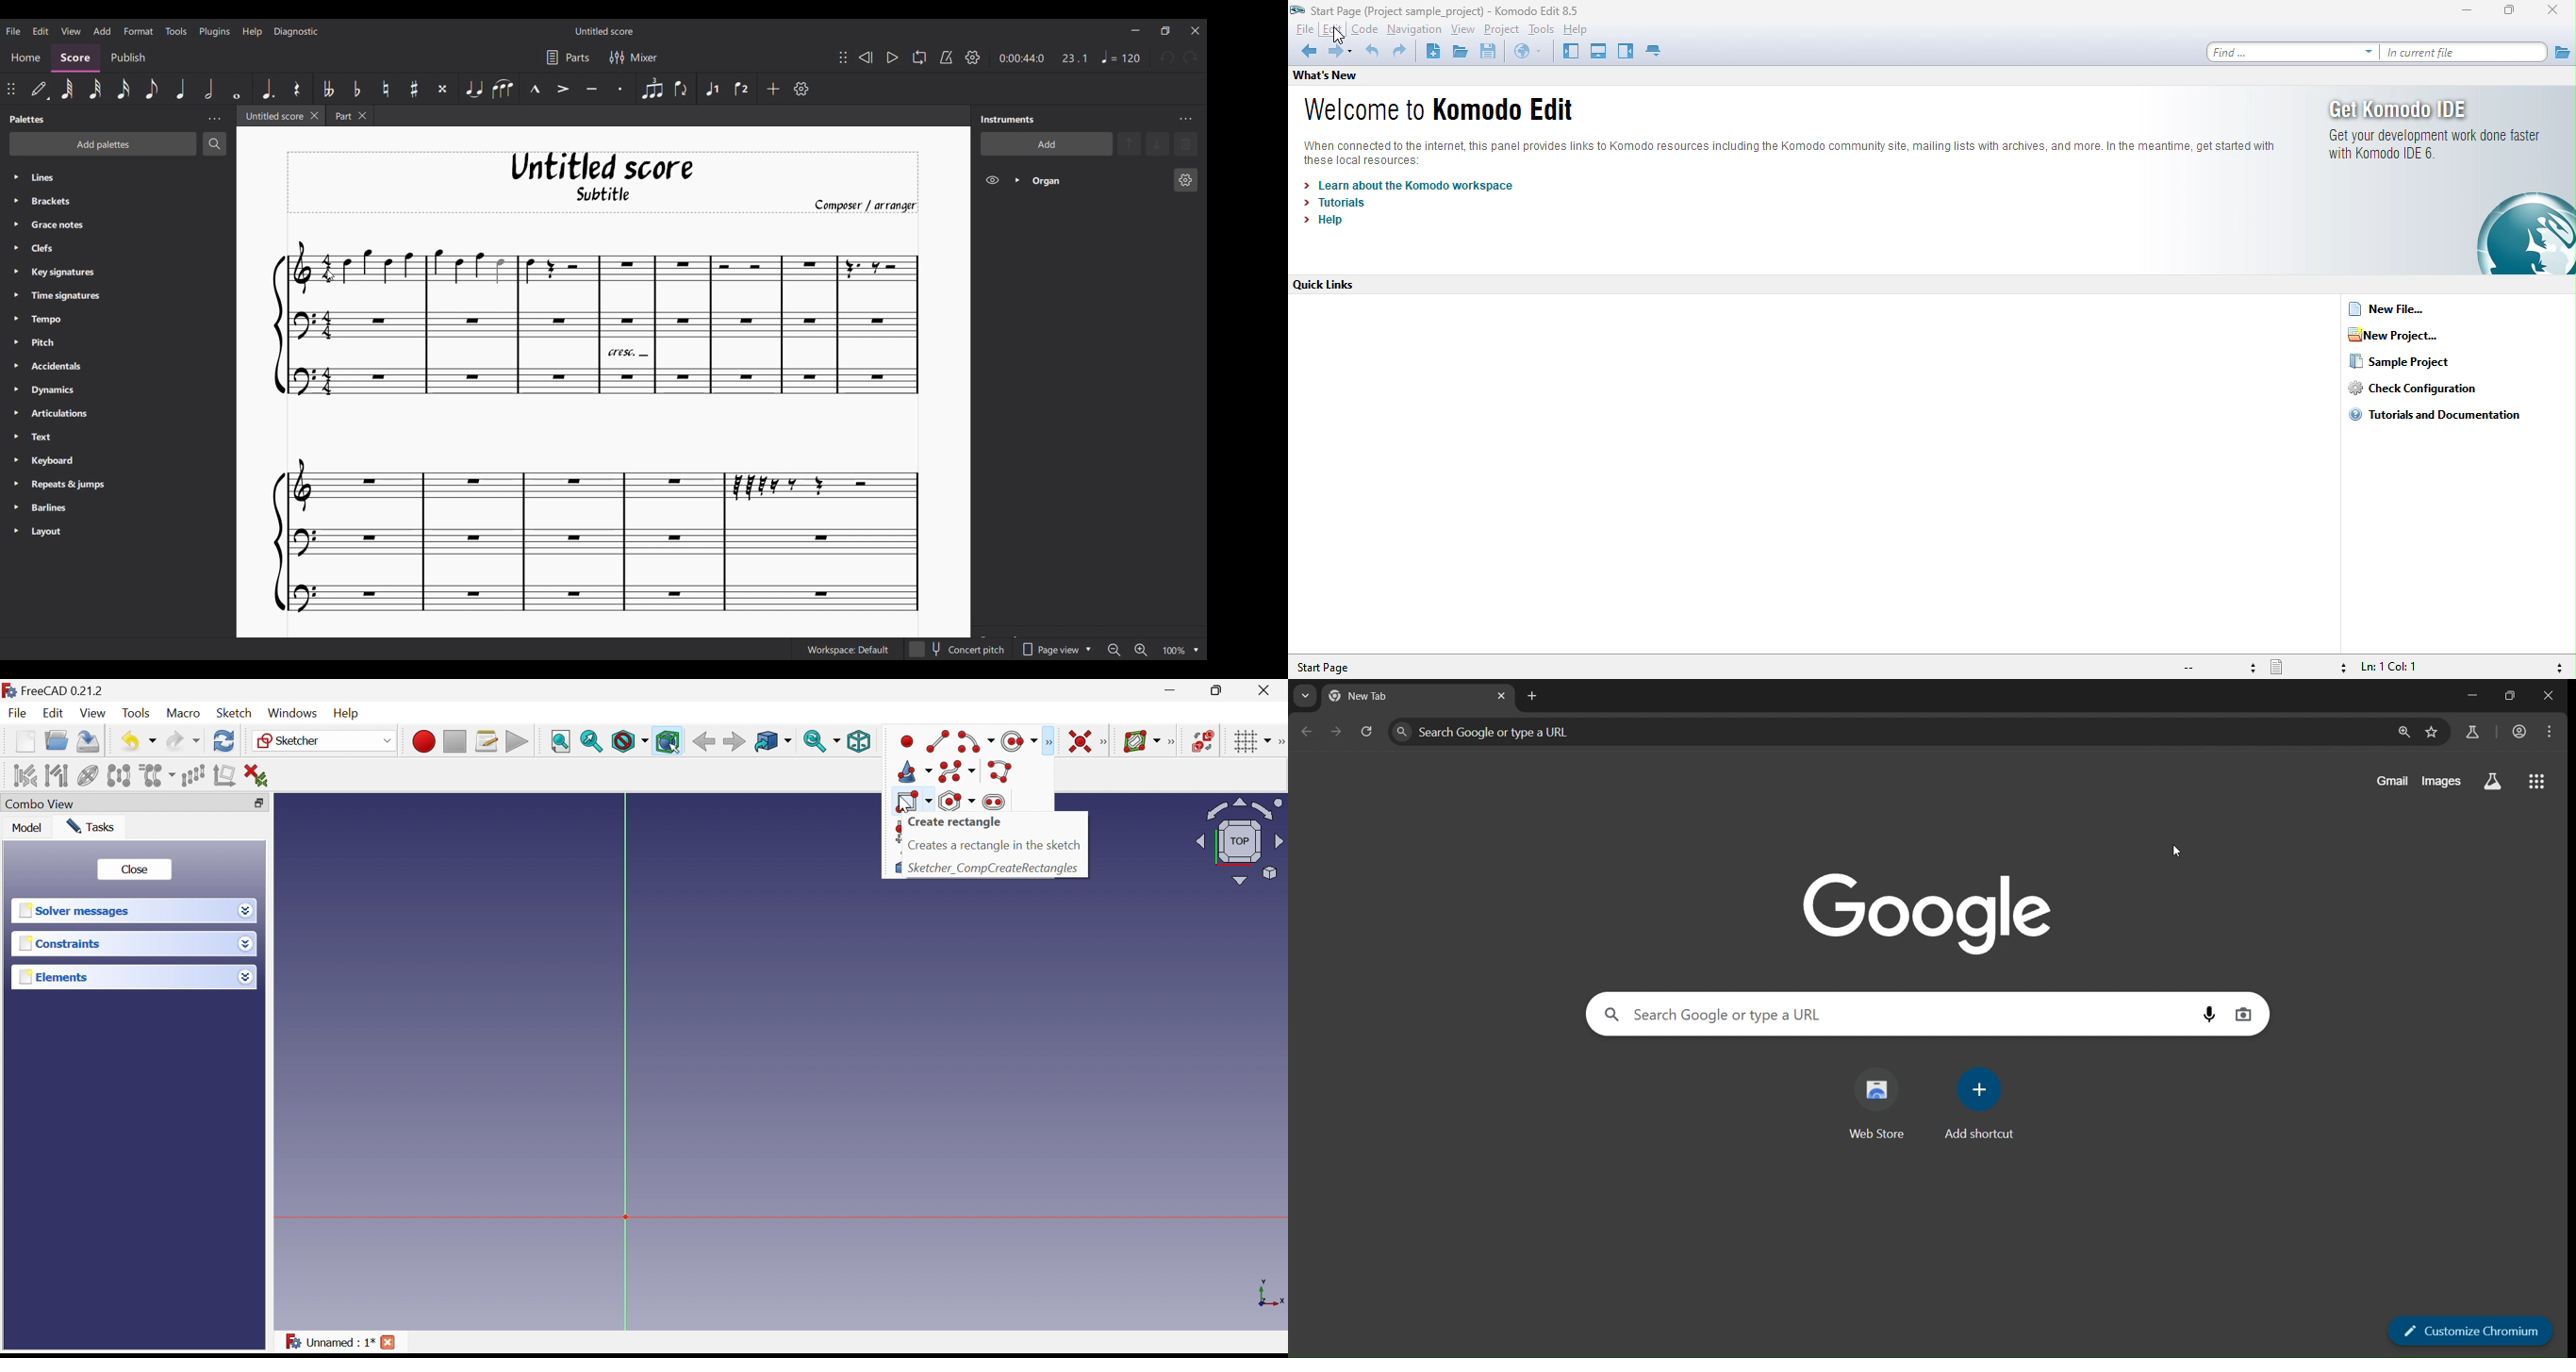  I want to click on Expand respective palette lines, so click(15, 354).